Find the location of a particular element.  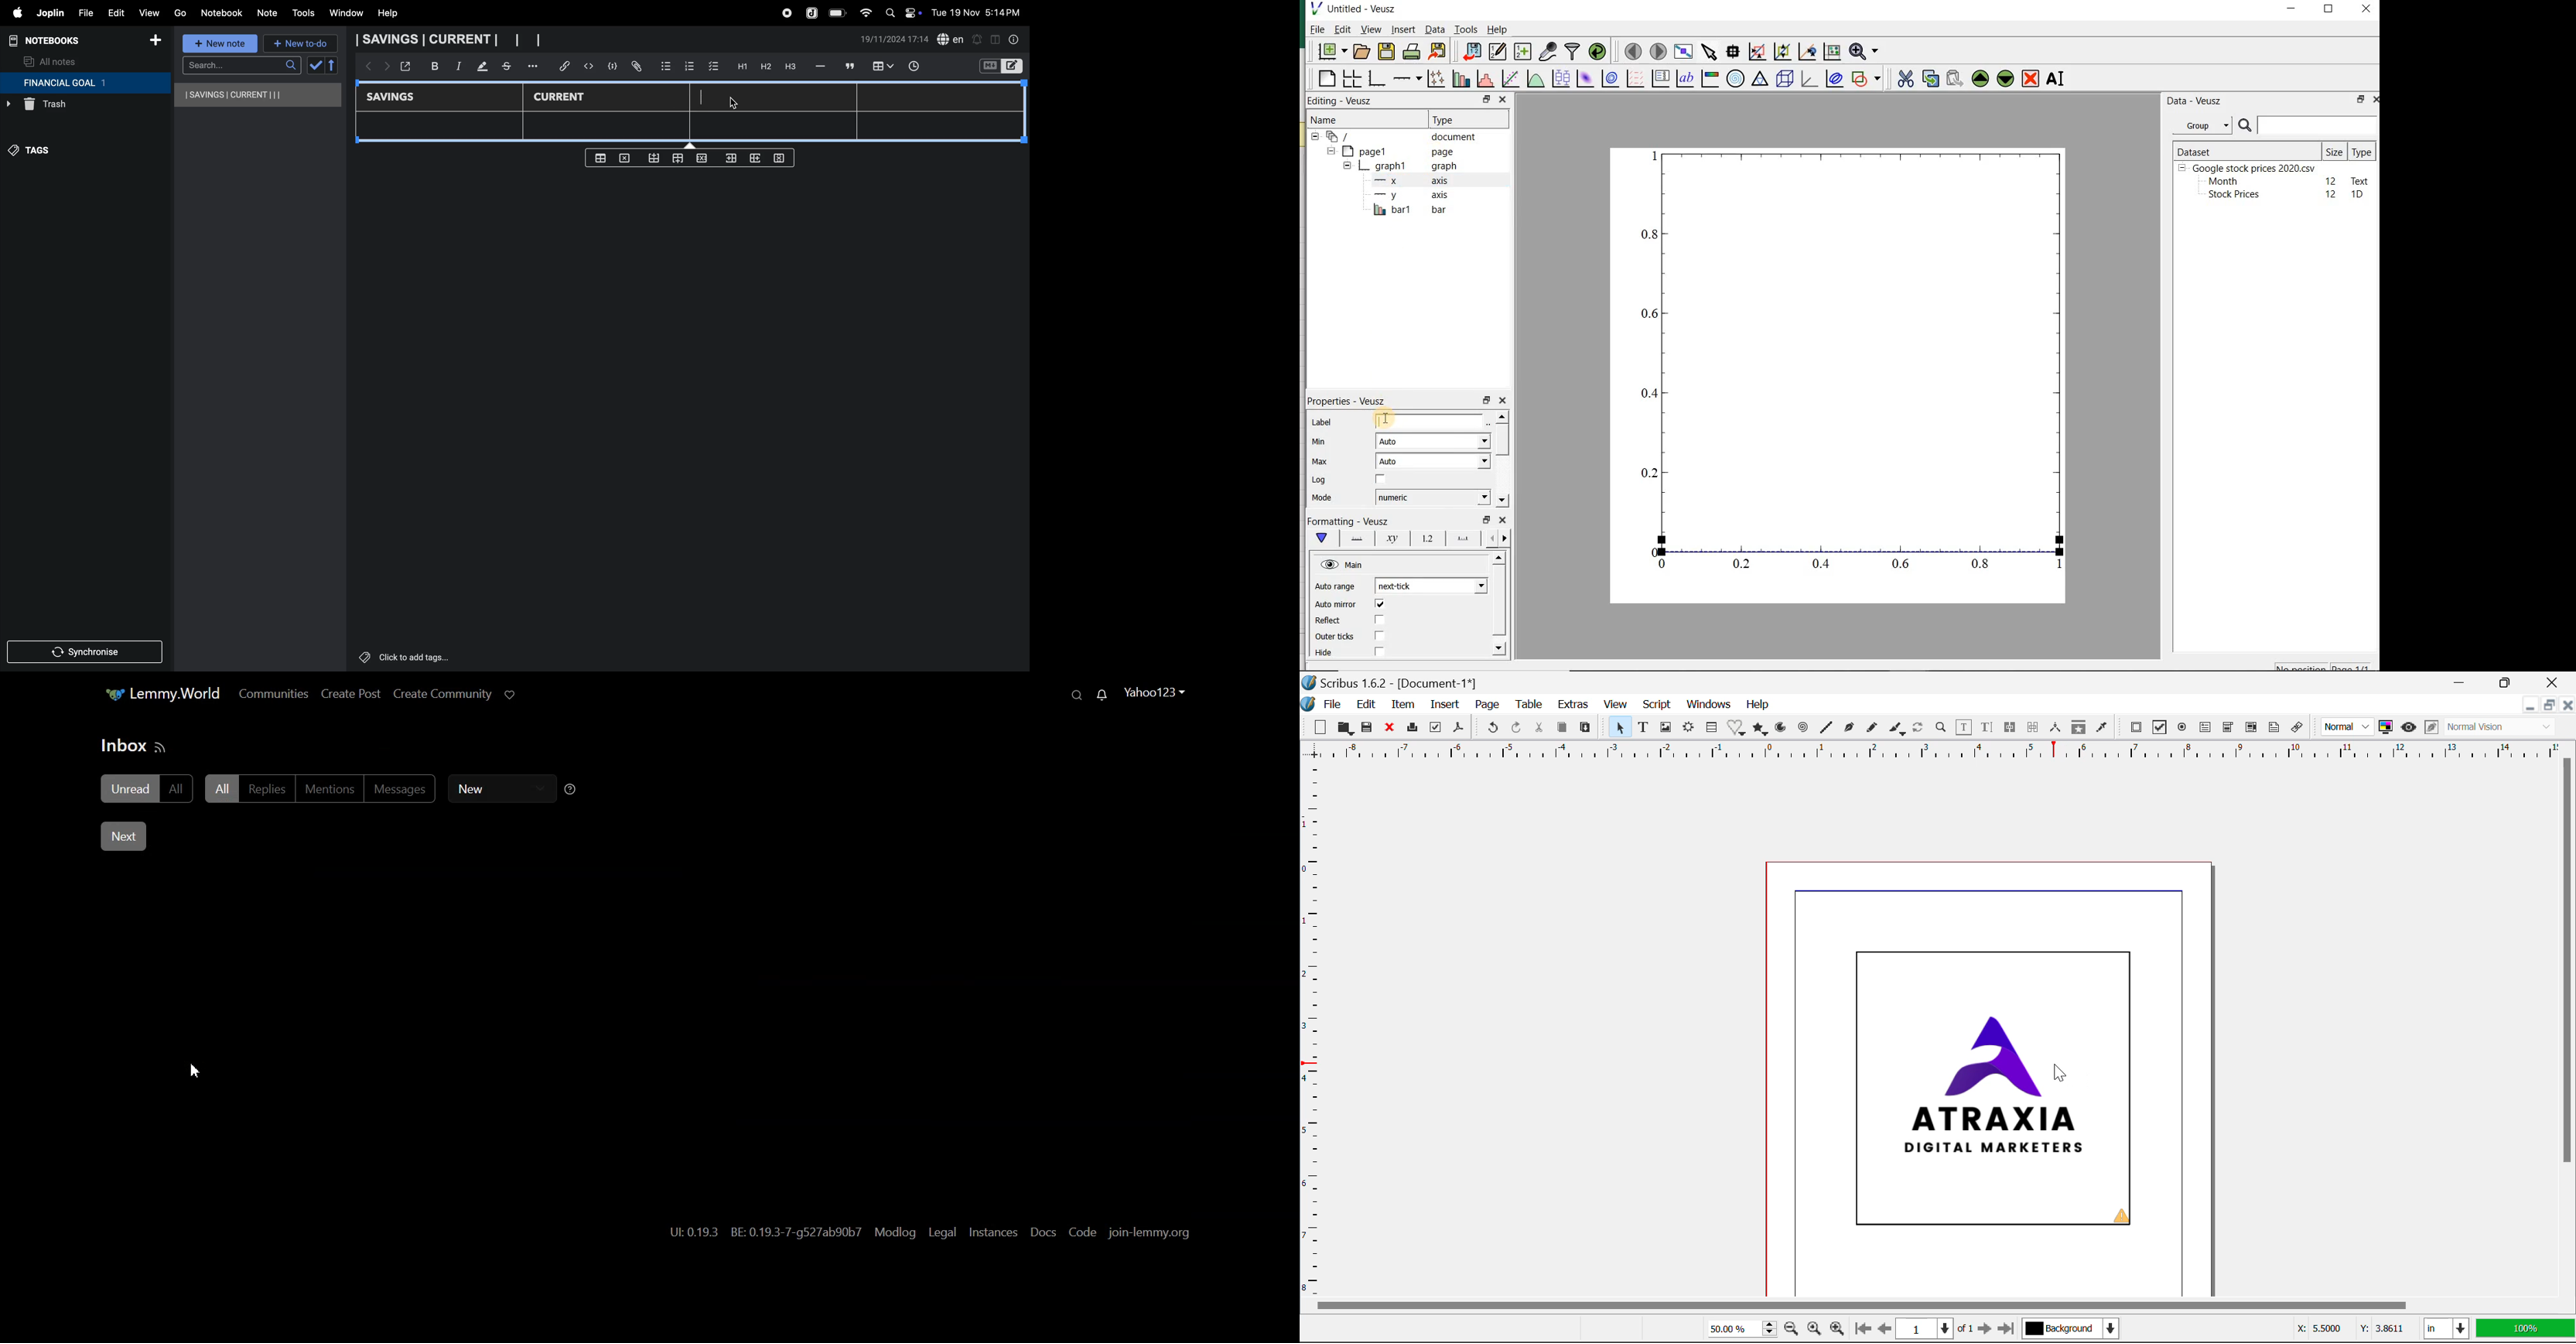

info is located at coordinates (1015, 39).